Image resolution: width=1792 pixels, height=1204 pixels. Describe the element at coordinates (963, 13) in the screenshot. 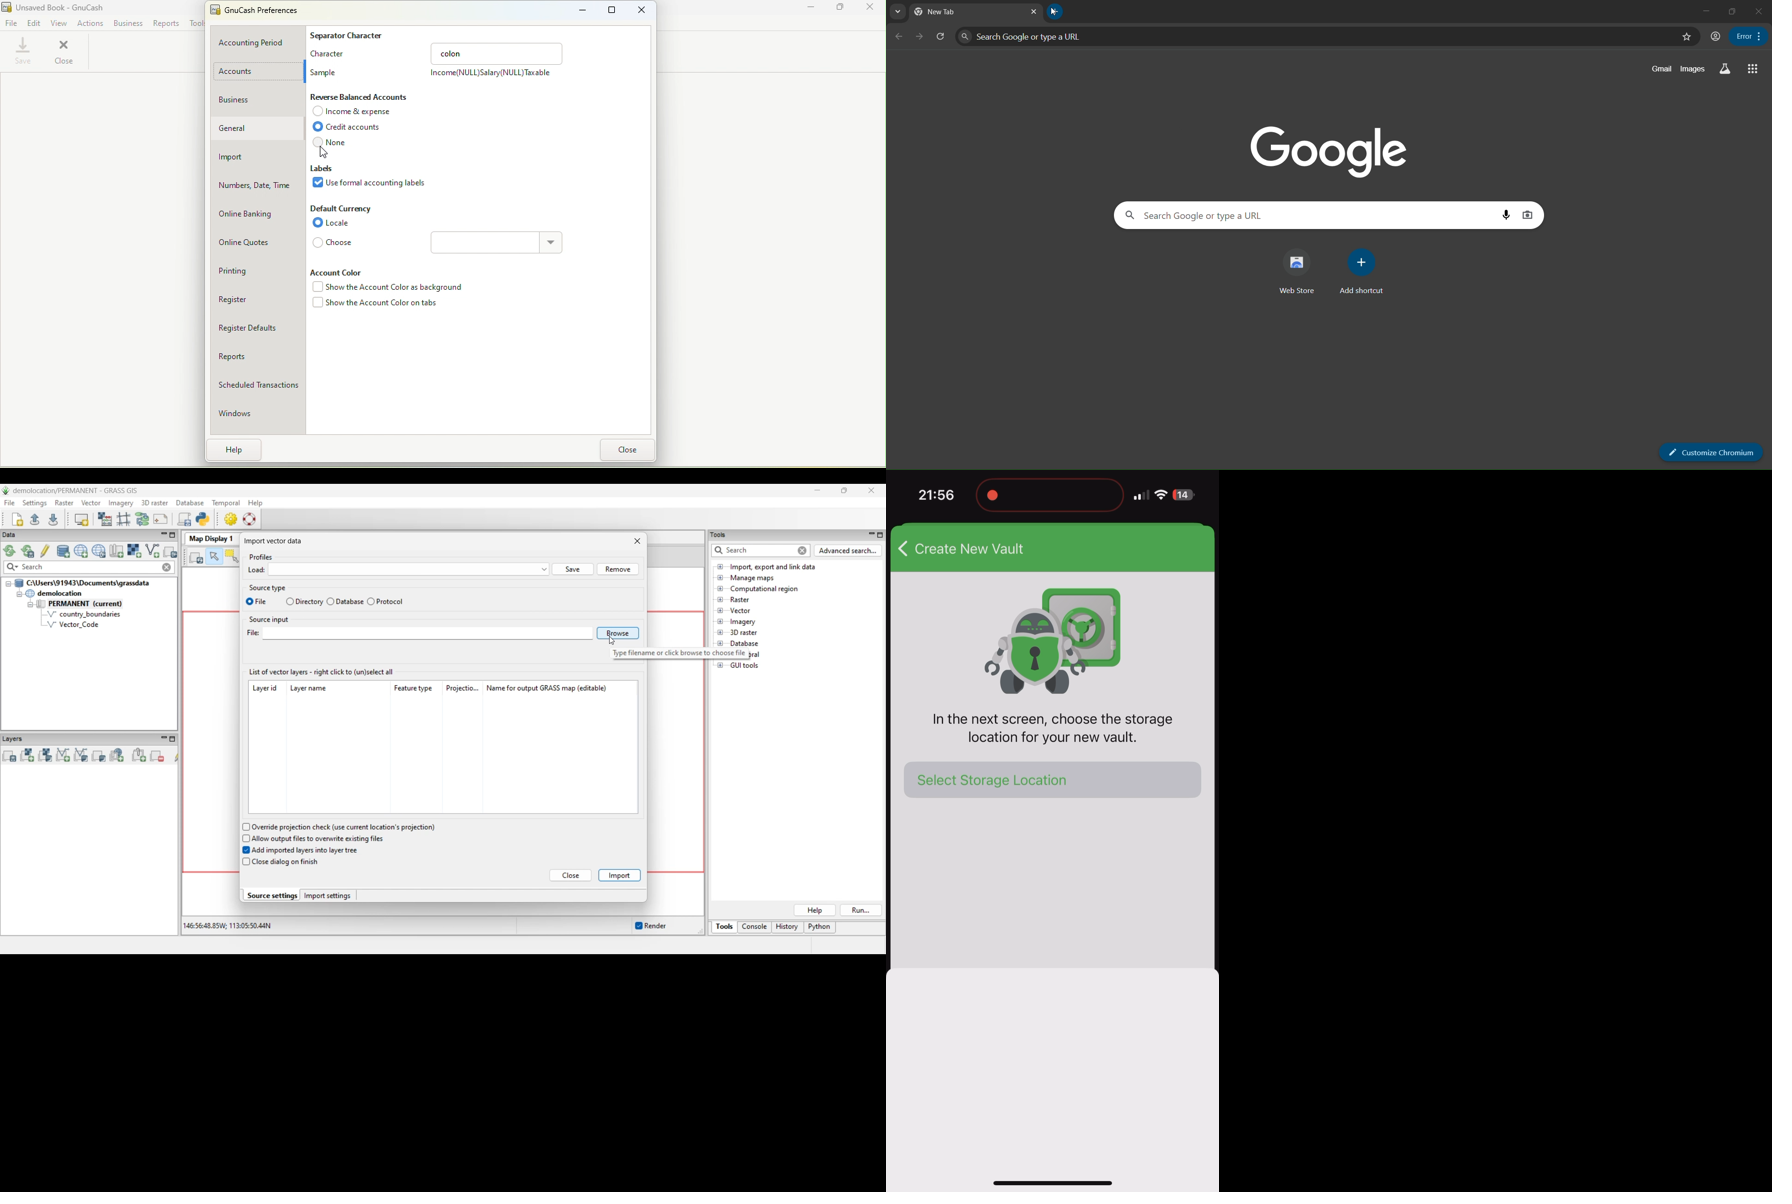

I see `tab name` at that location.